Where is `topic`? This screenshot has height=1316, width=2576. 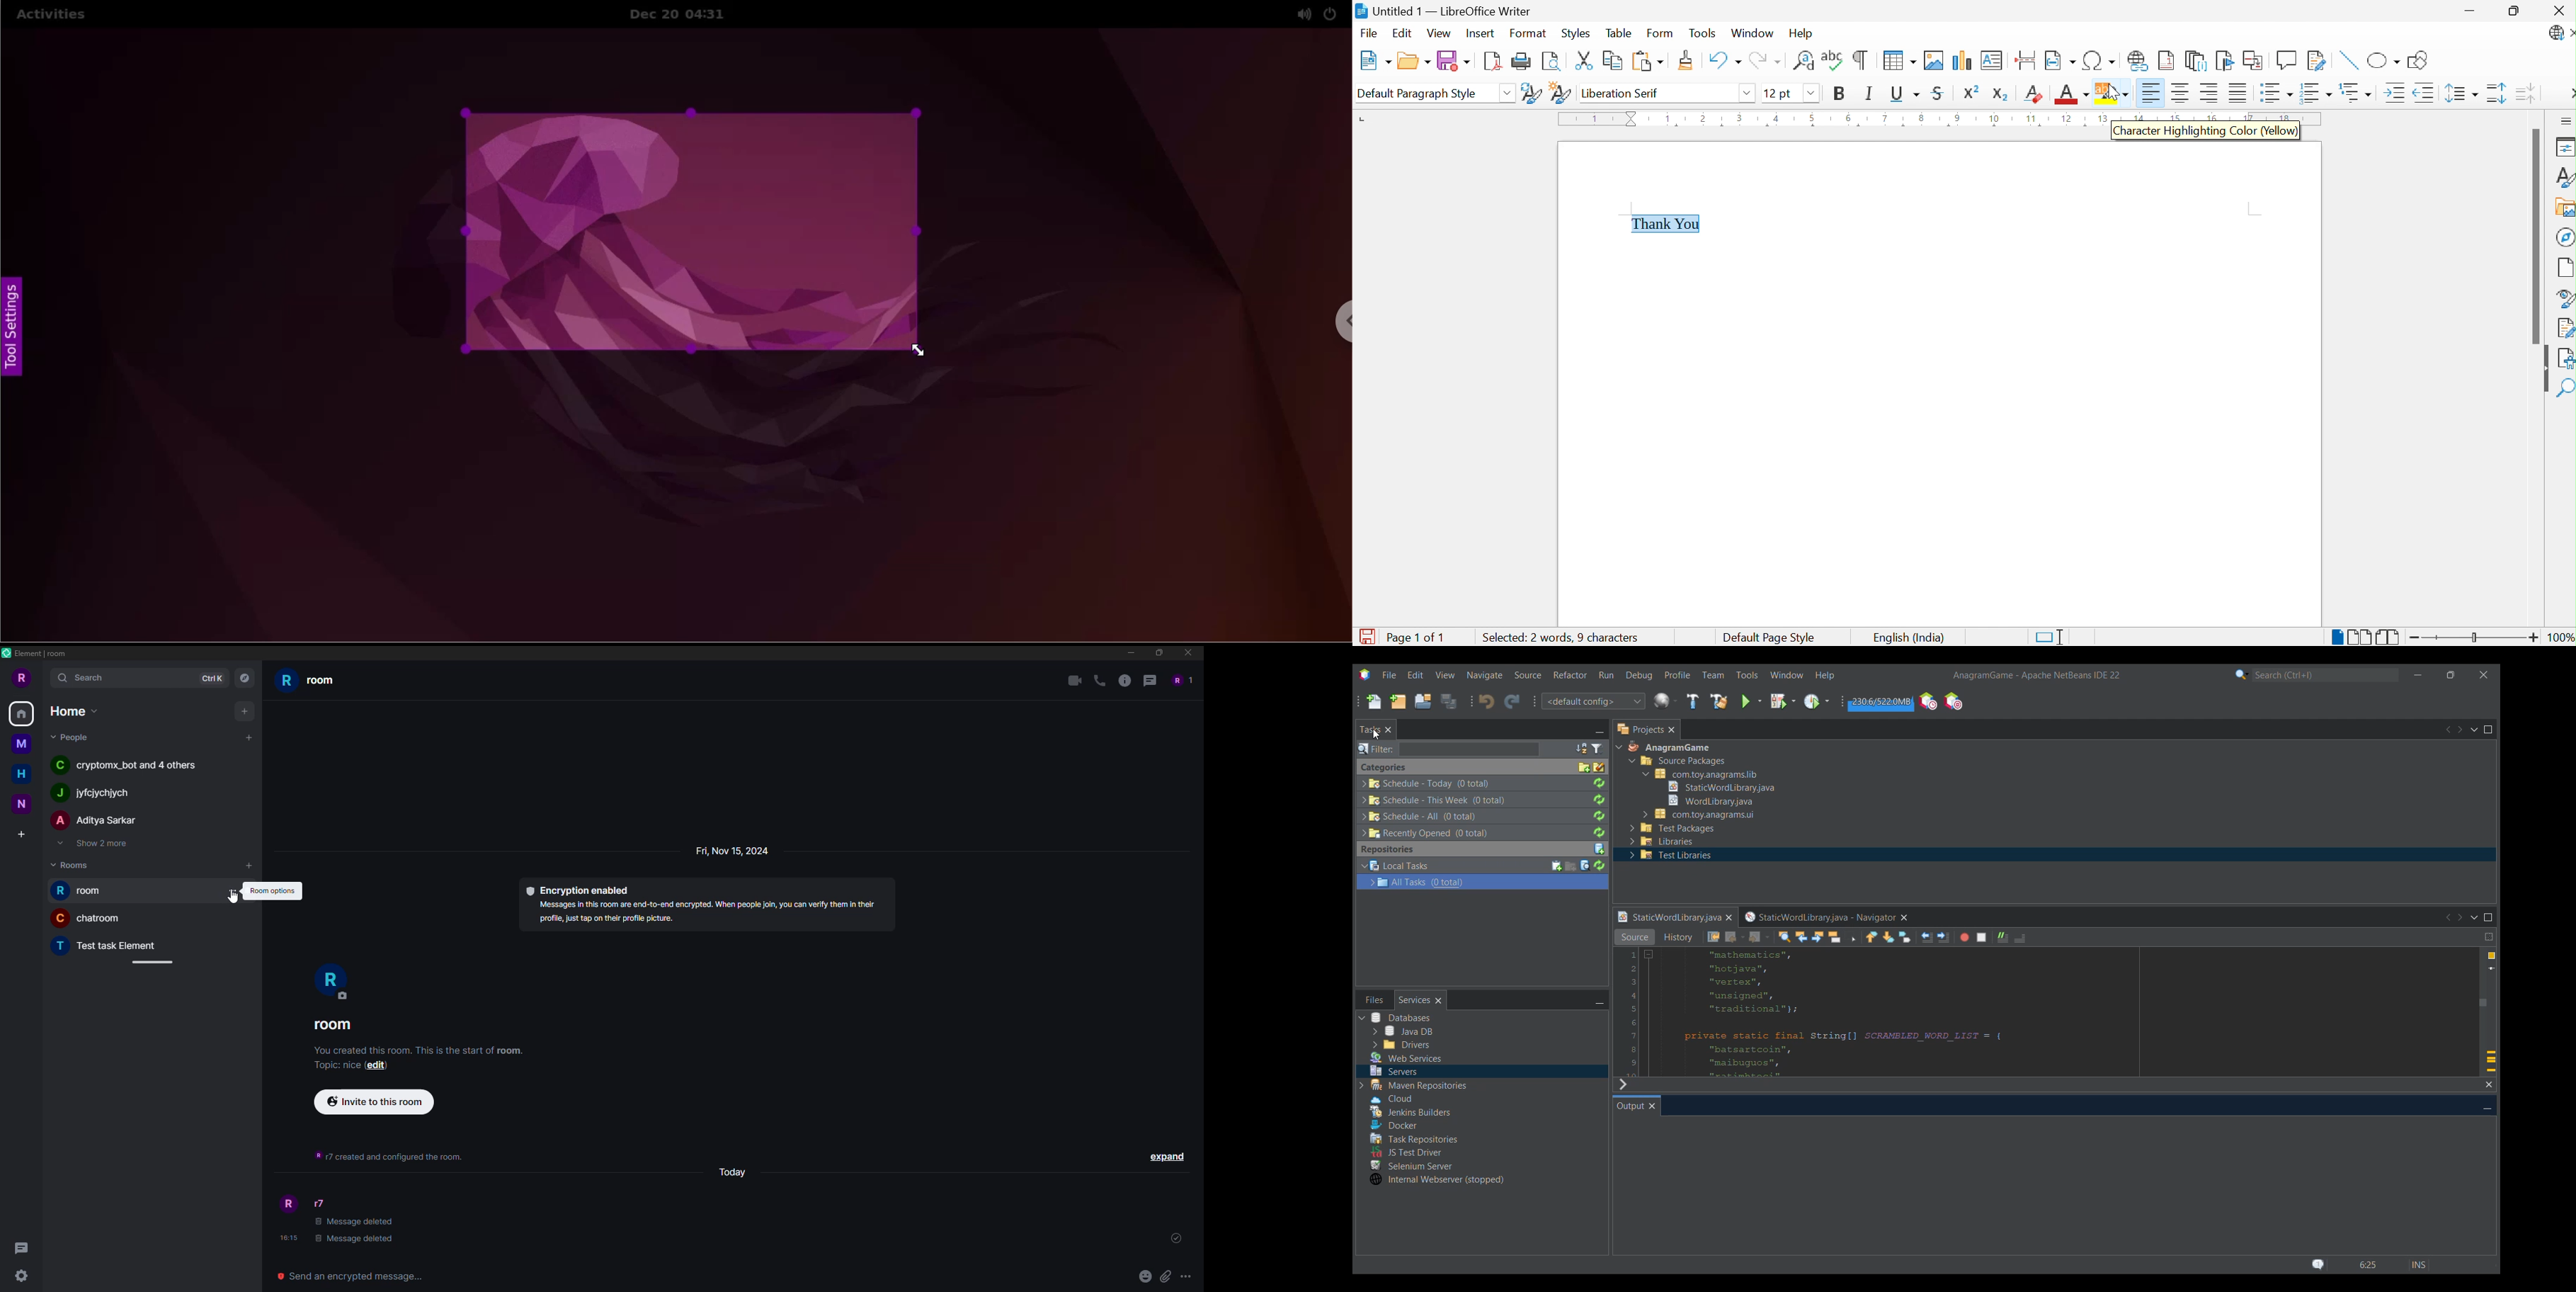
topic is located at coordinates (334, 1066).